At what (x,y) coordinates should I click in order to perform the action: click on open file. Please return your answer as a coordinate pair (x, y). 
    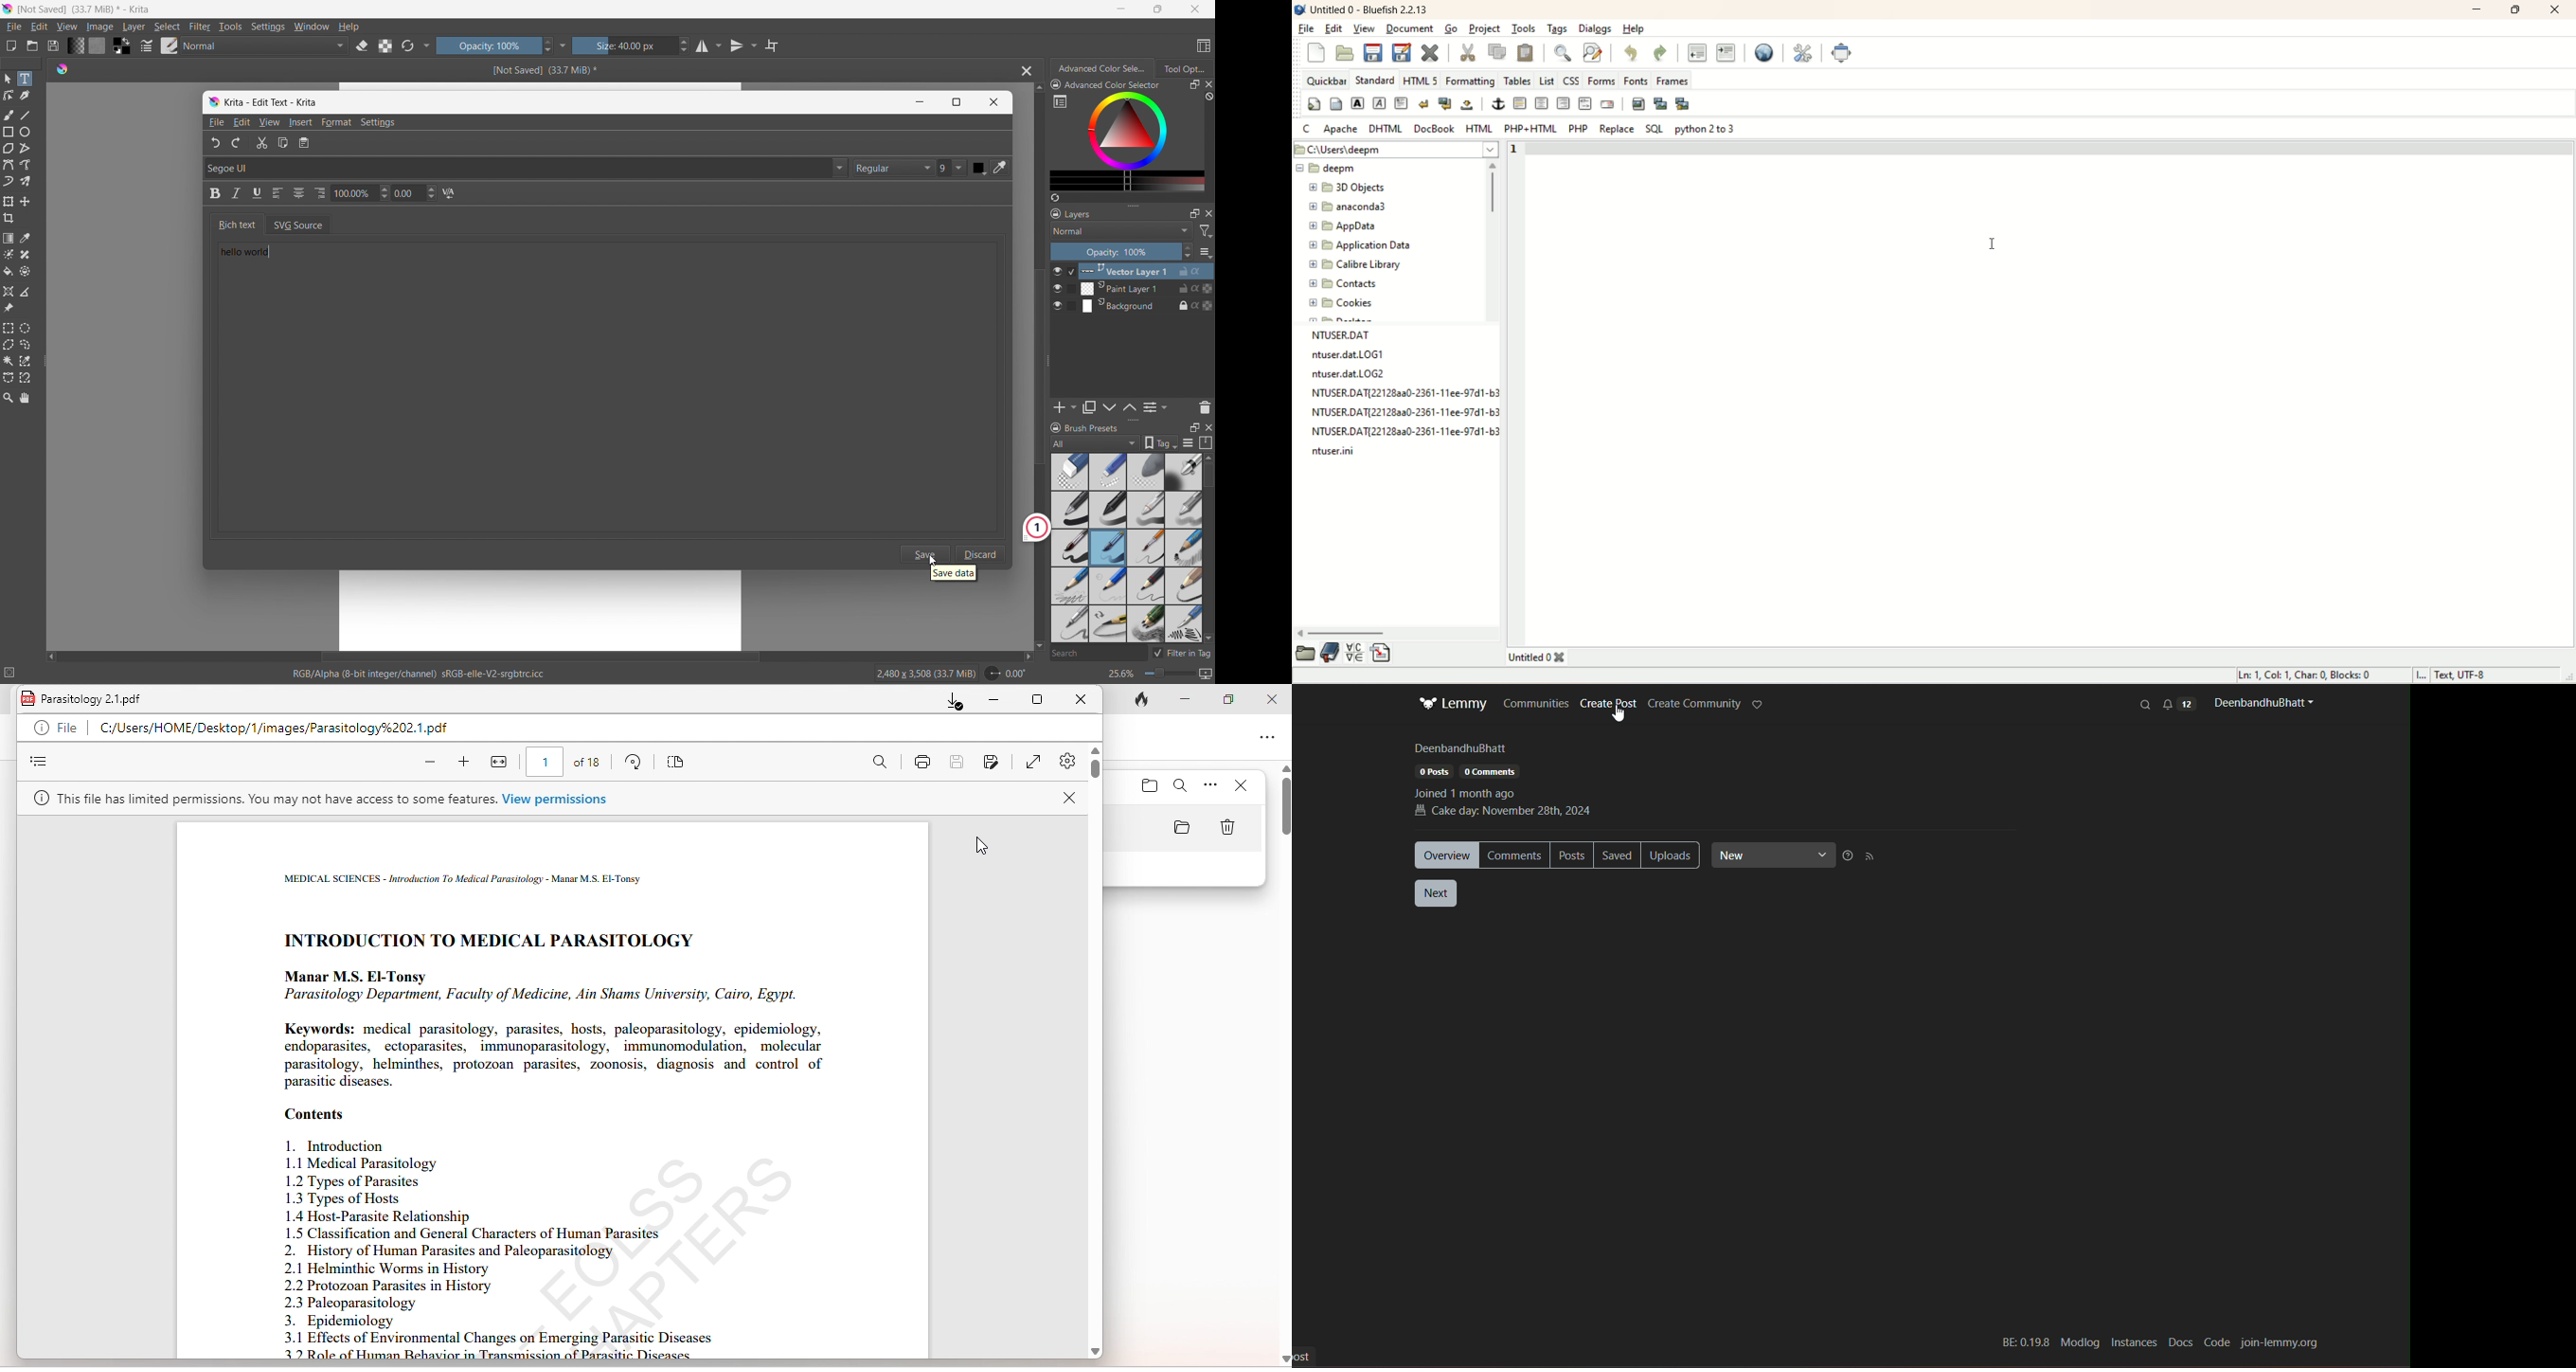
    Looking at the image, I should click on (1347, 53).